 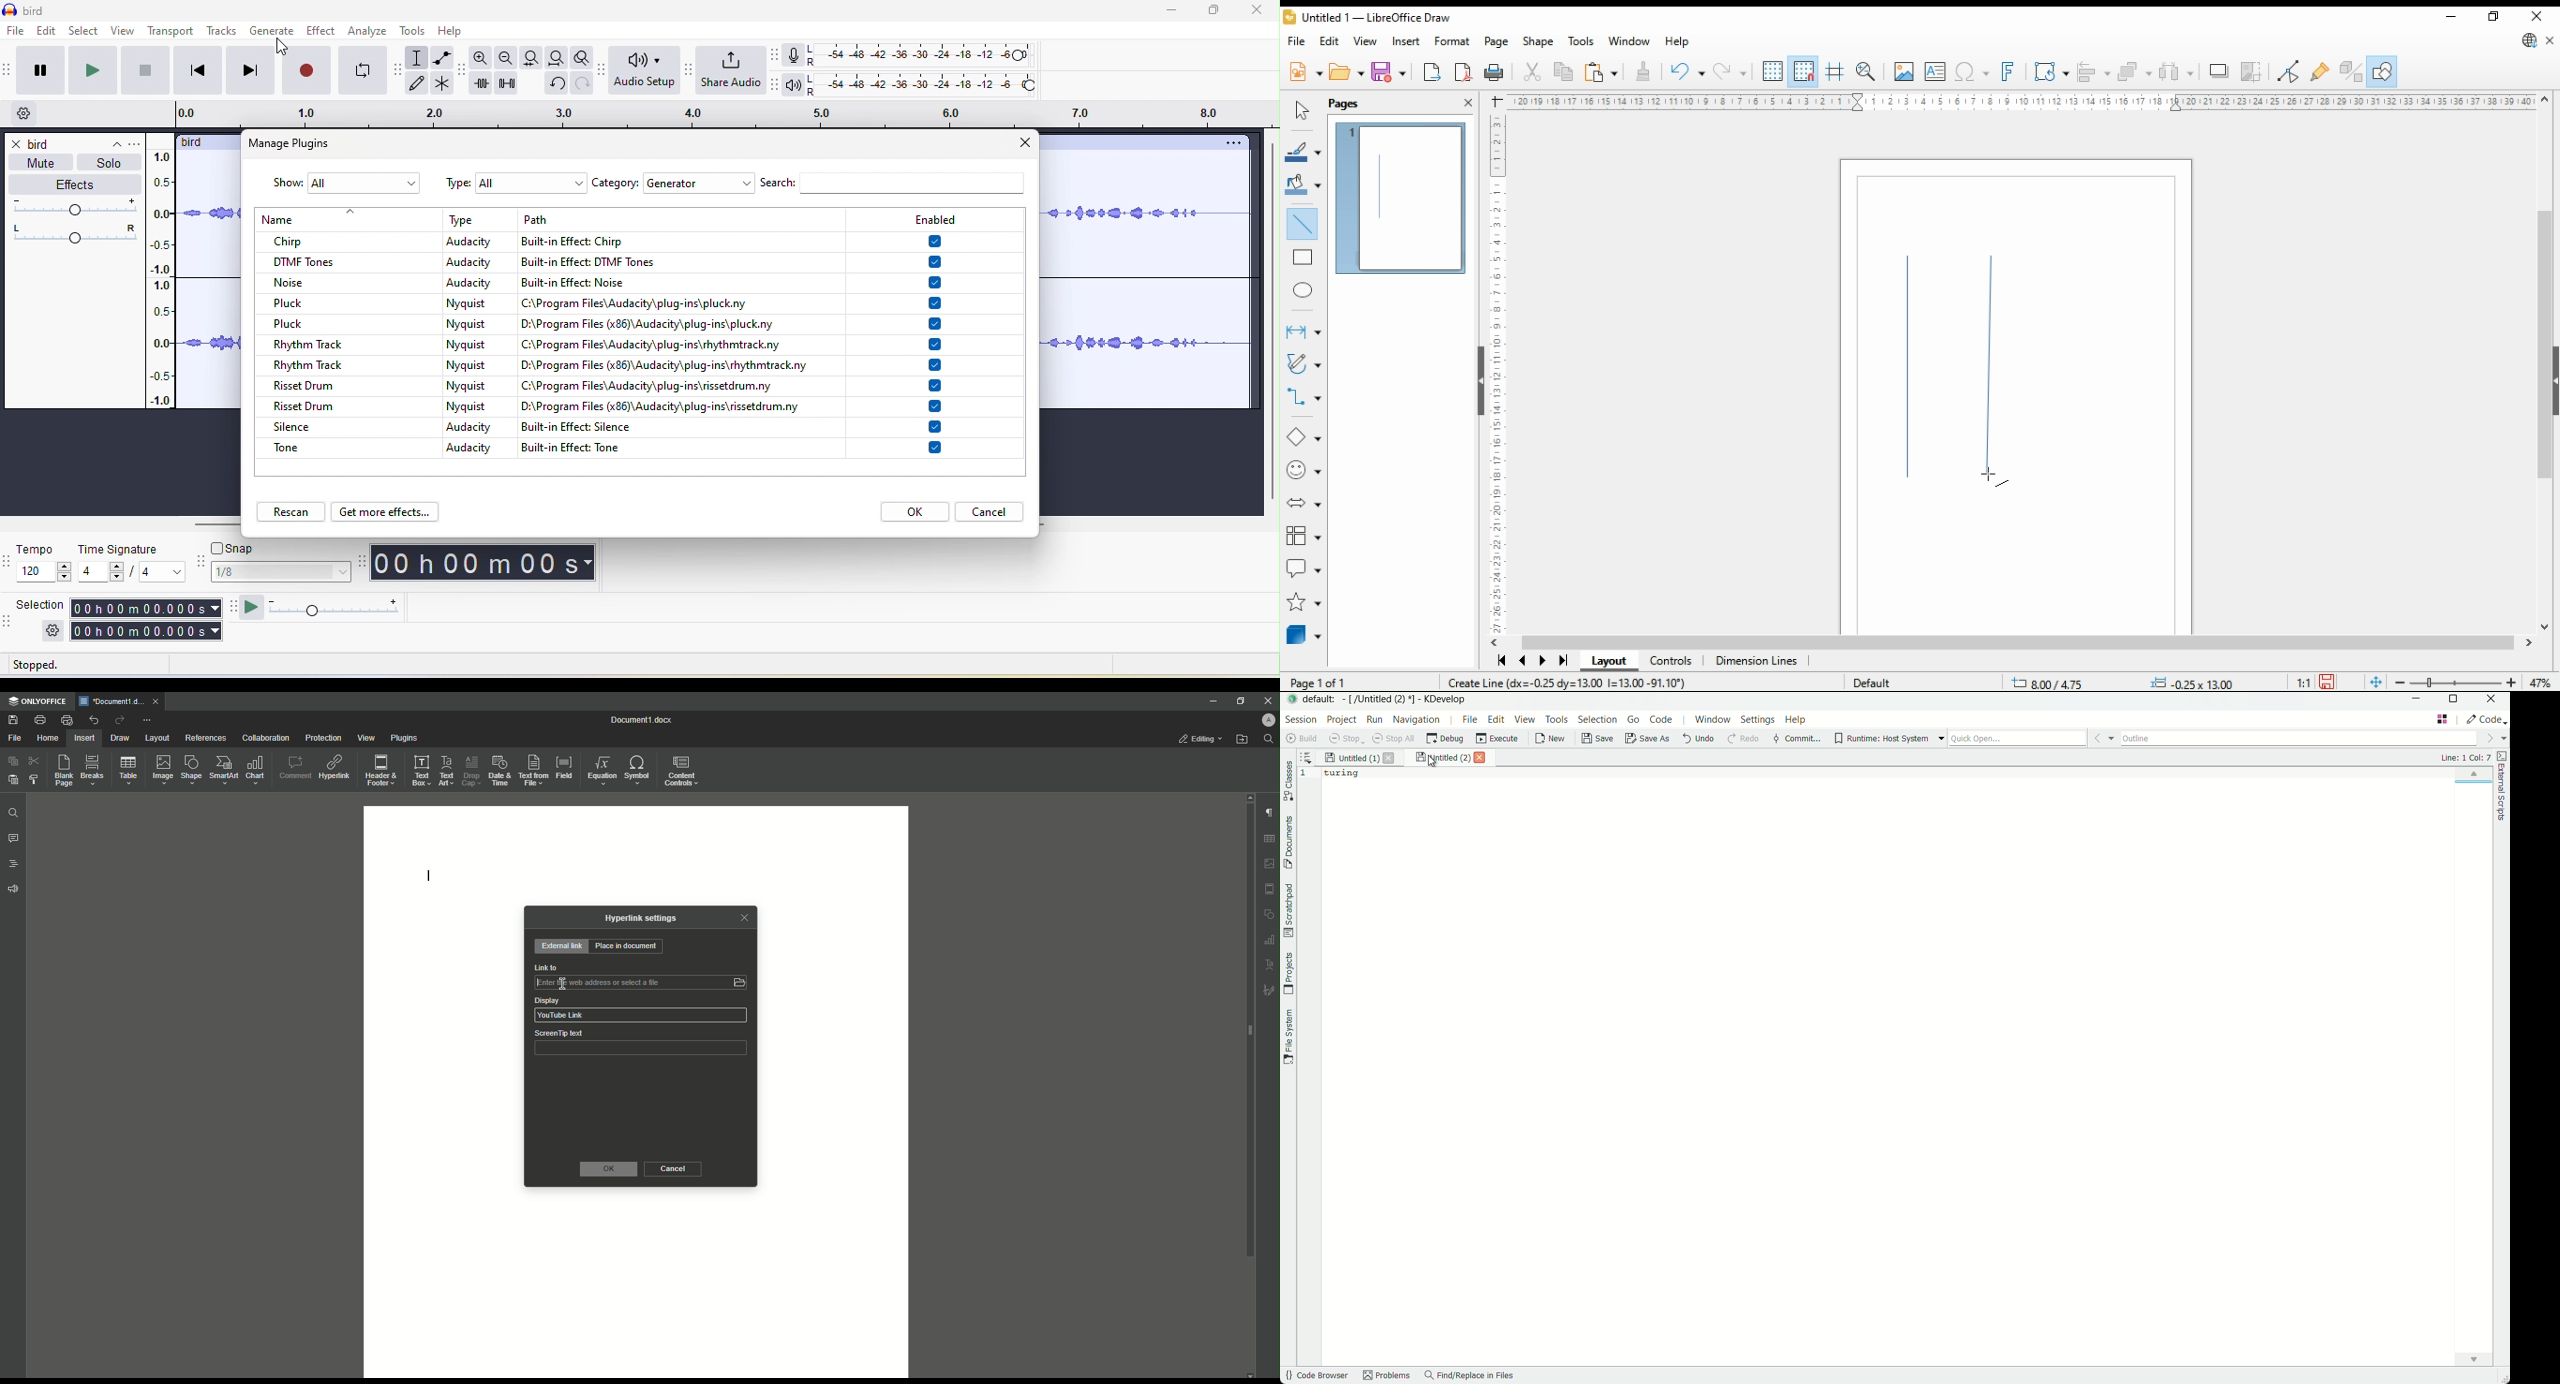 I want to click on close window, so click(x=2534, y=17).